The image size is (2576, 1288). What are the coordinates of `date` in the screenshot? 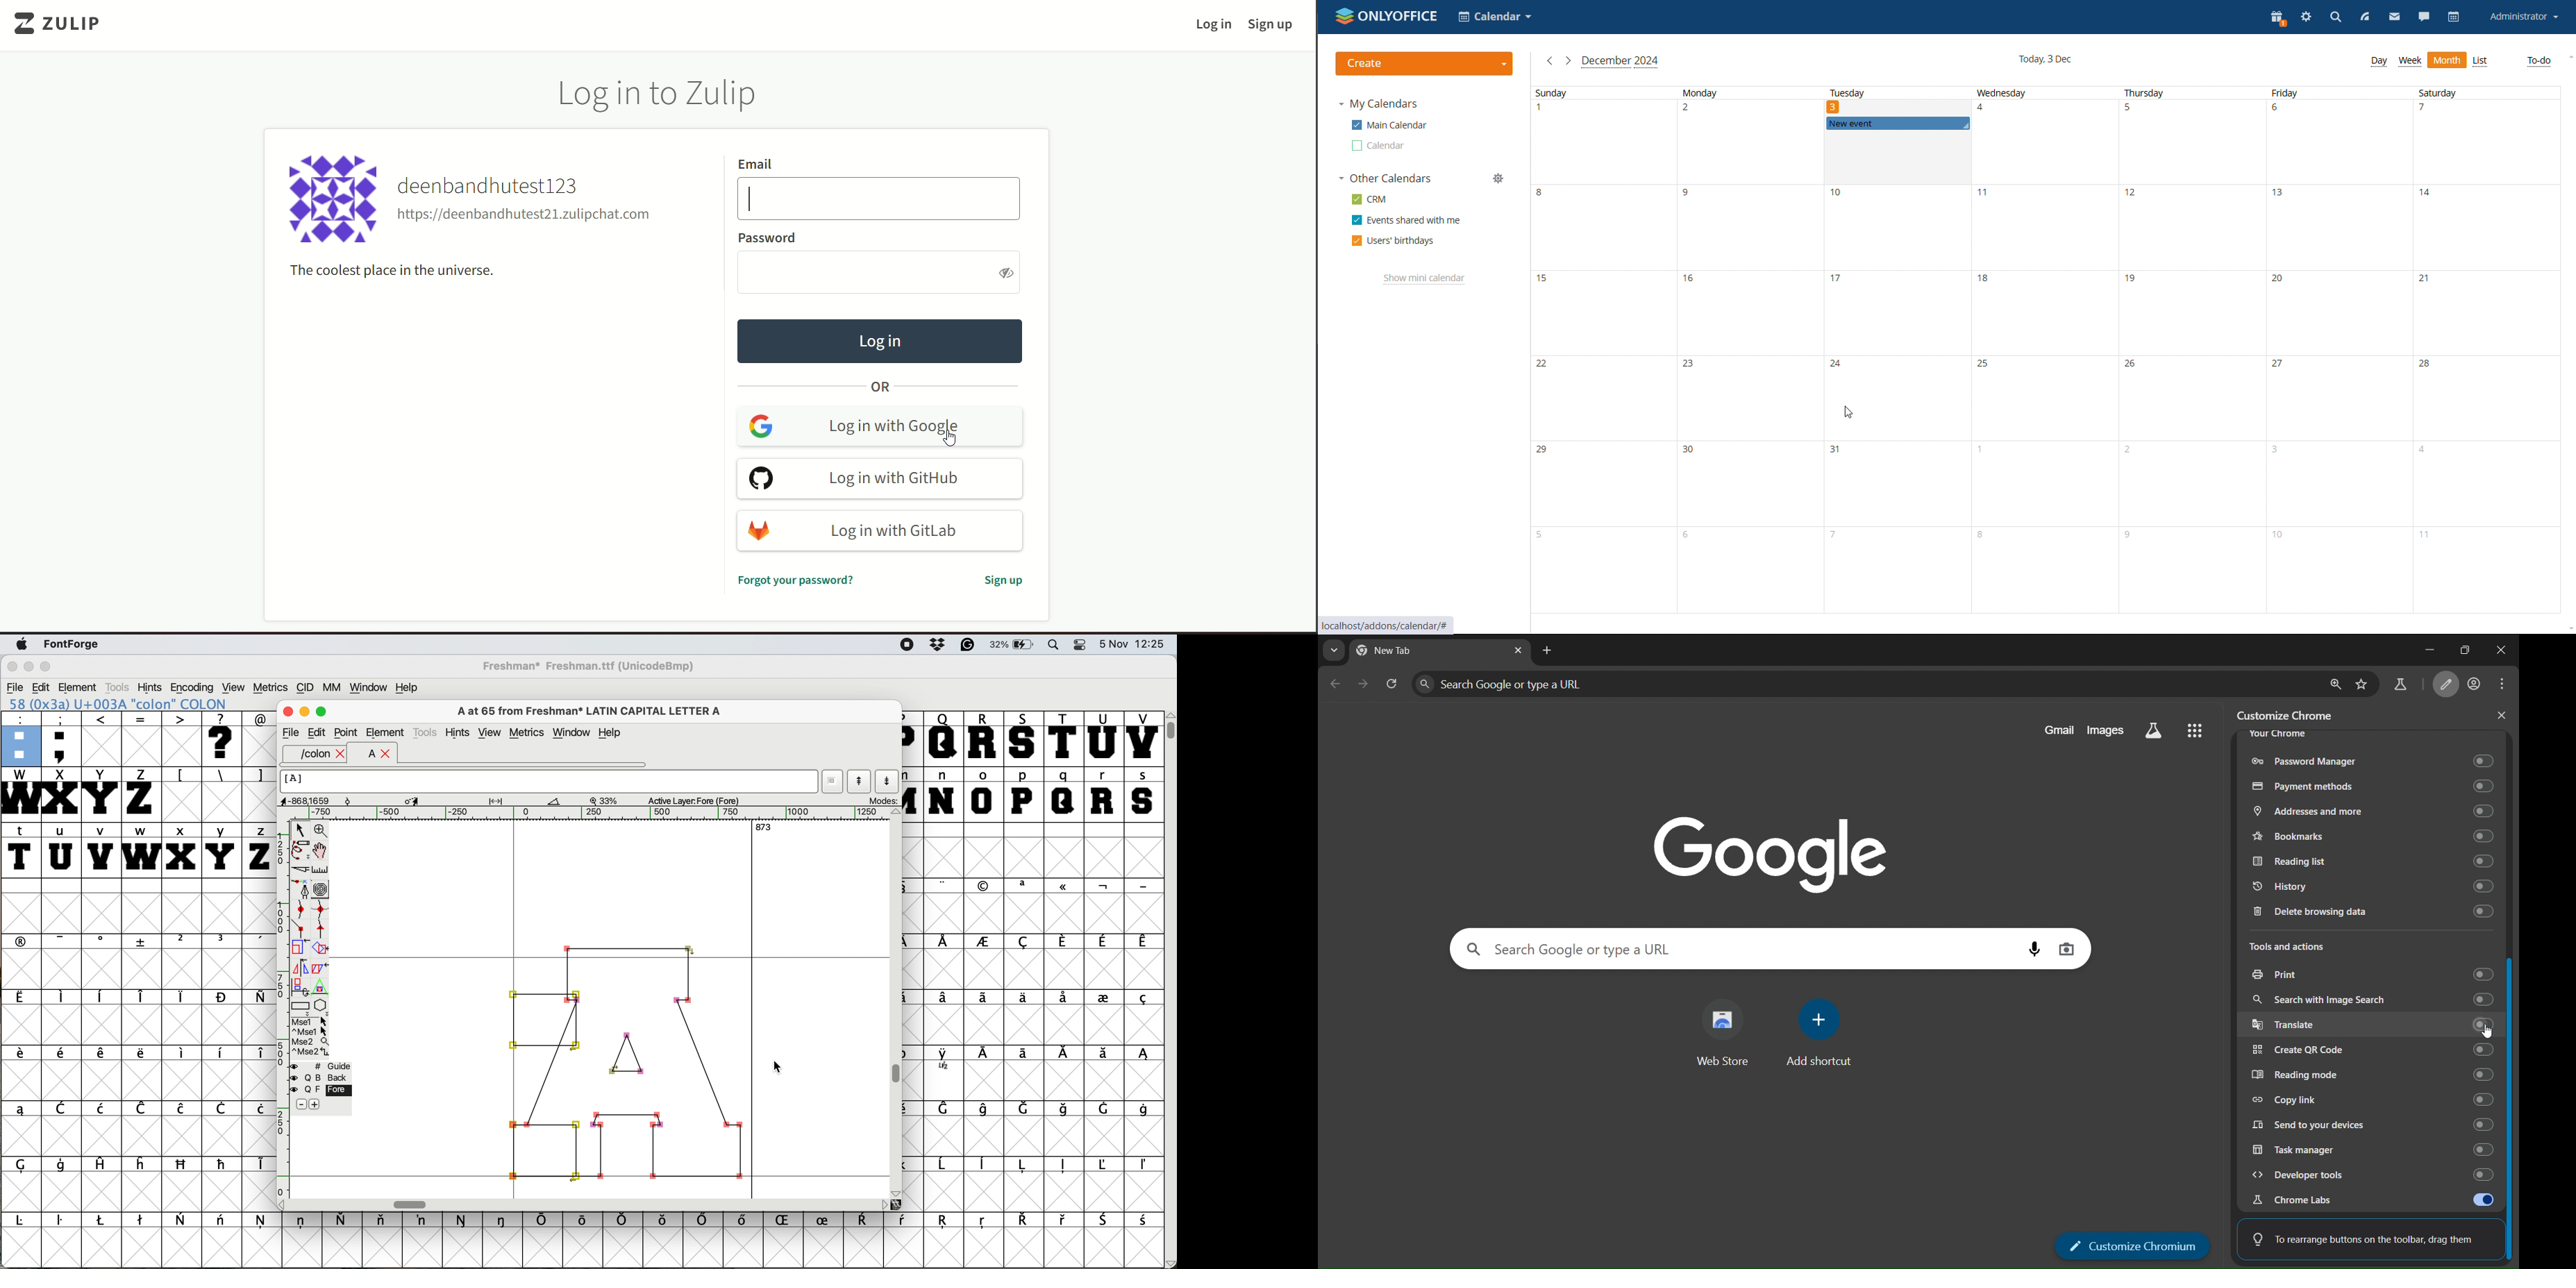 It's located at (2487, 313).